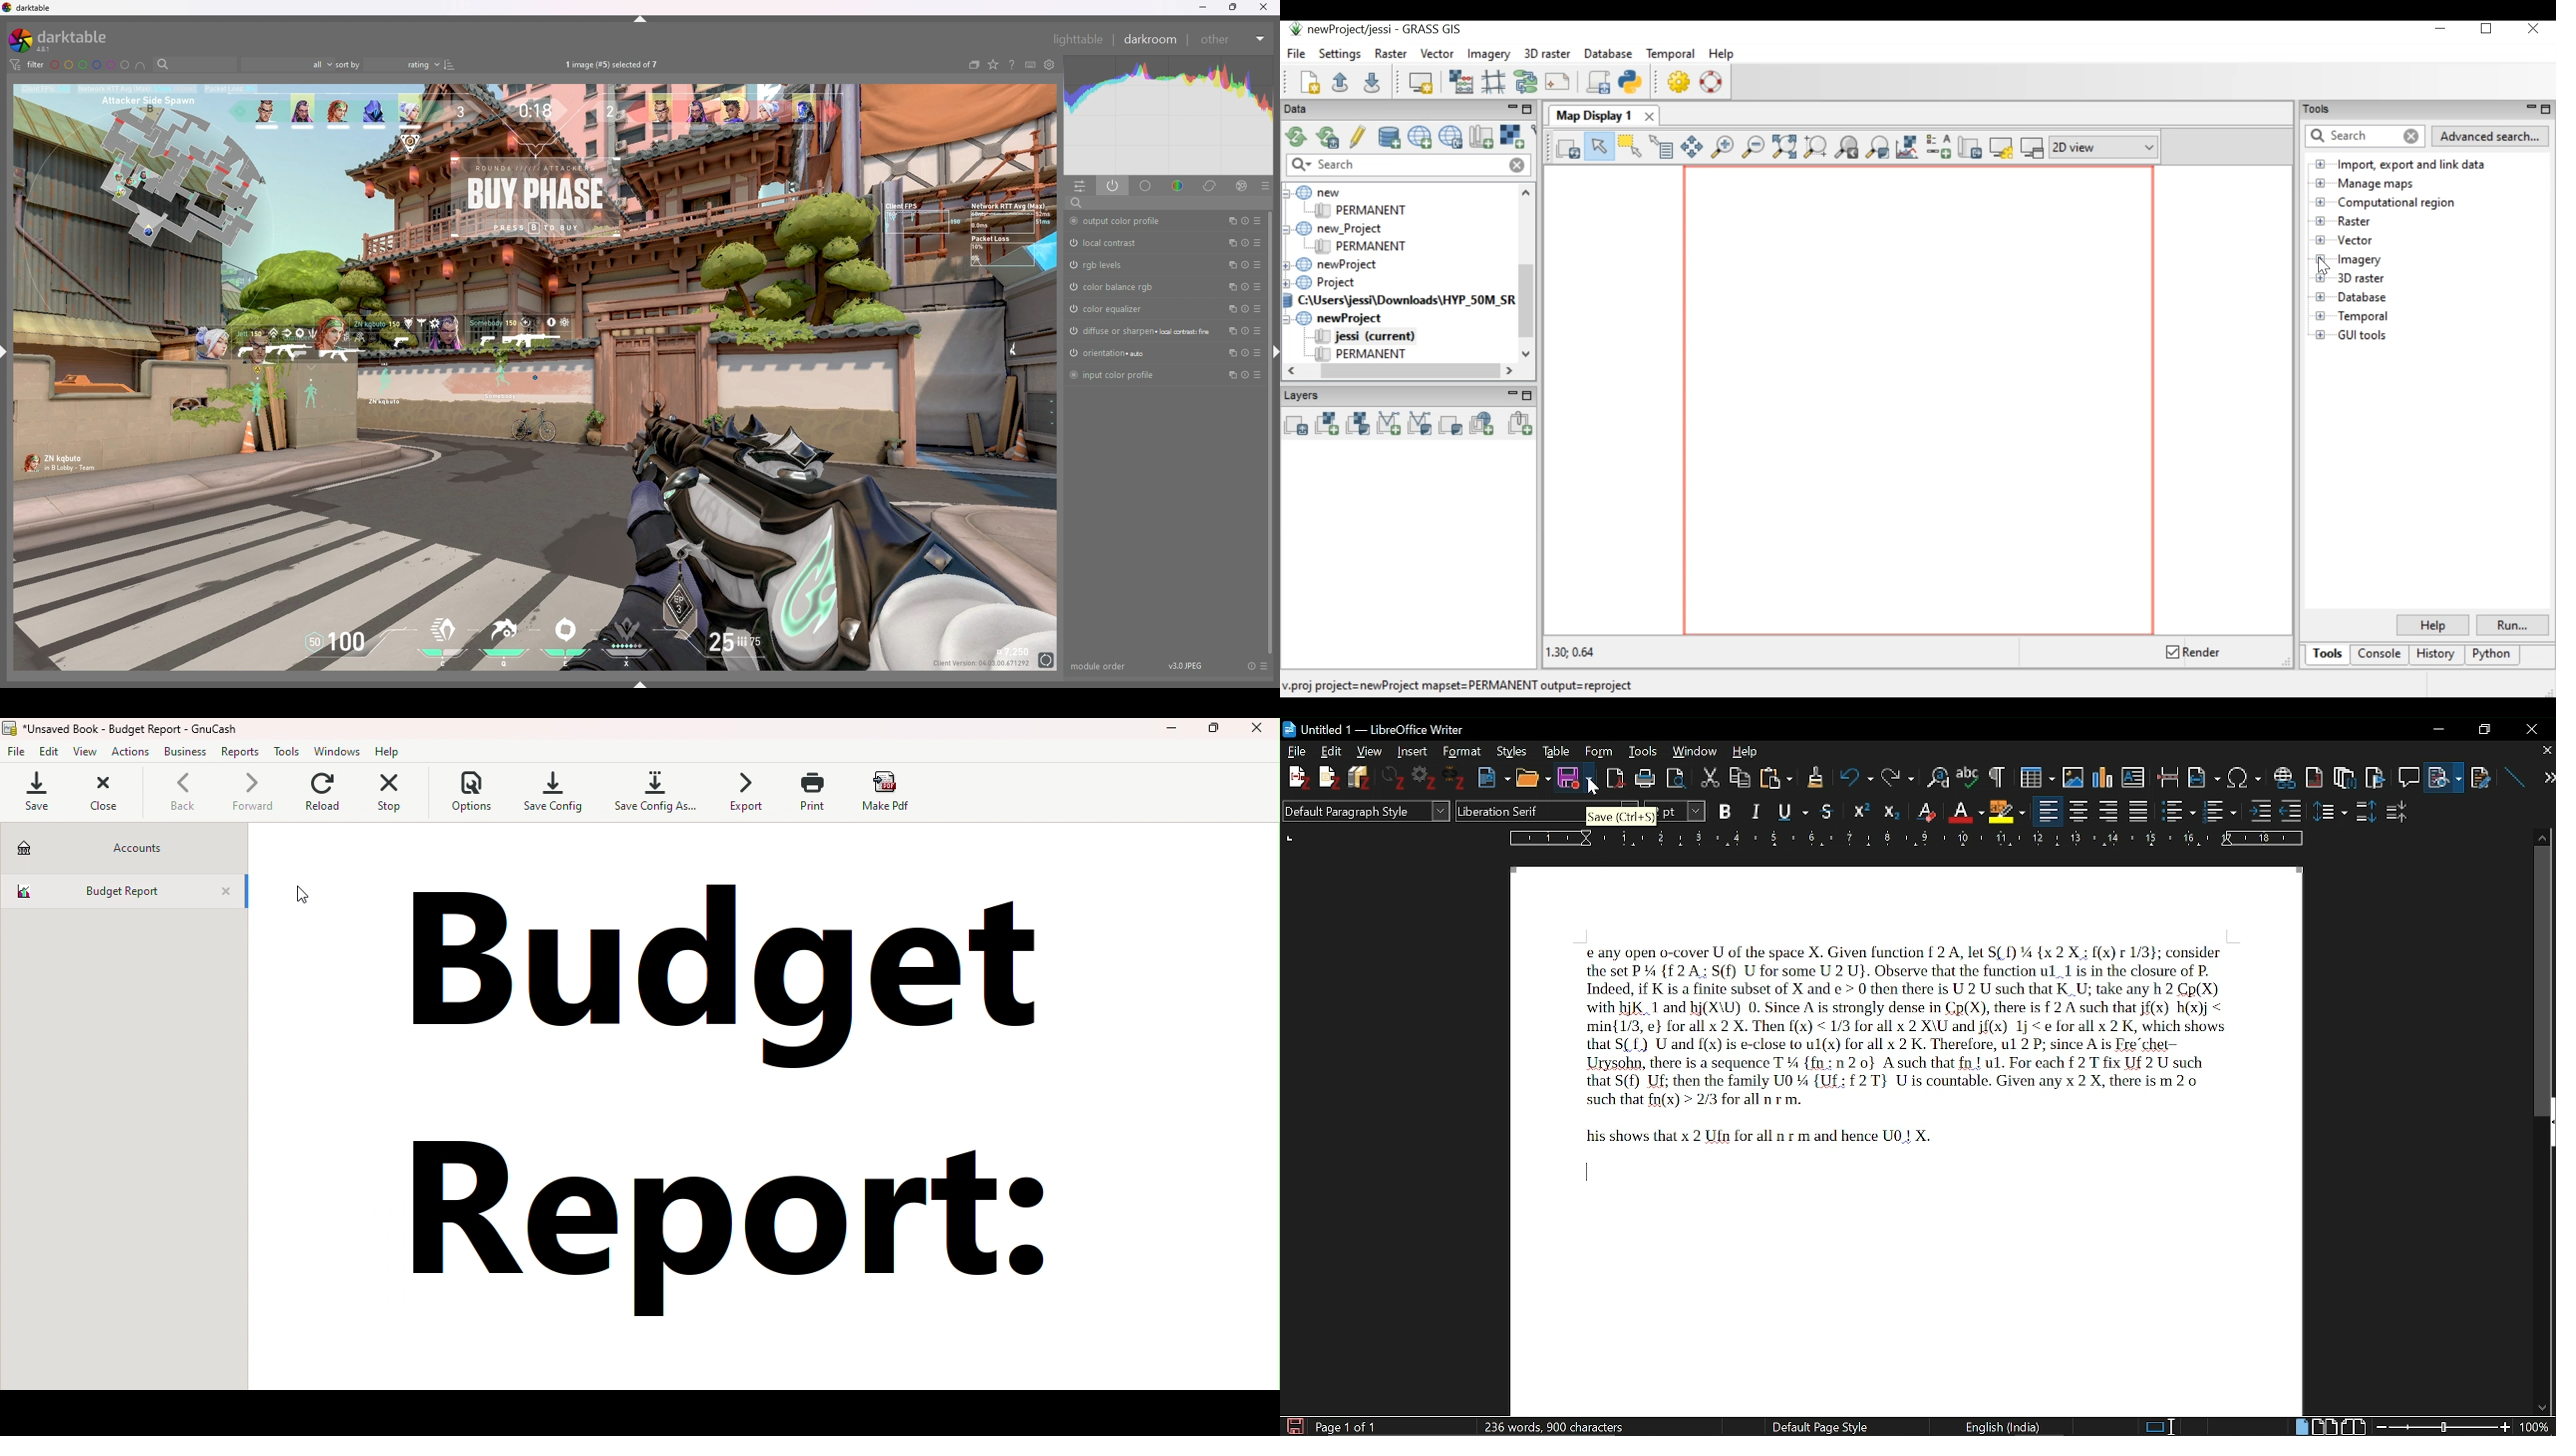 The width and height of the screenshot is (2576, 1456). Describe the element at coordinates (140, 65) in the screenshot. I see `include color labels` at that location.